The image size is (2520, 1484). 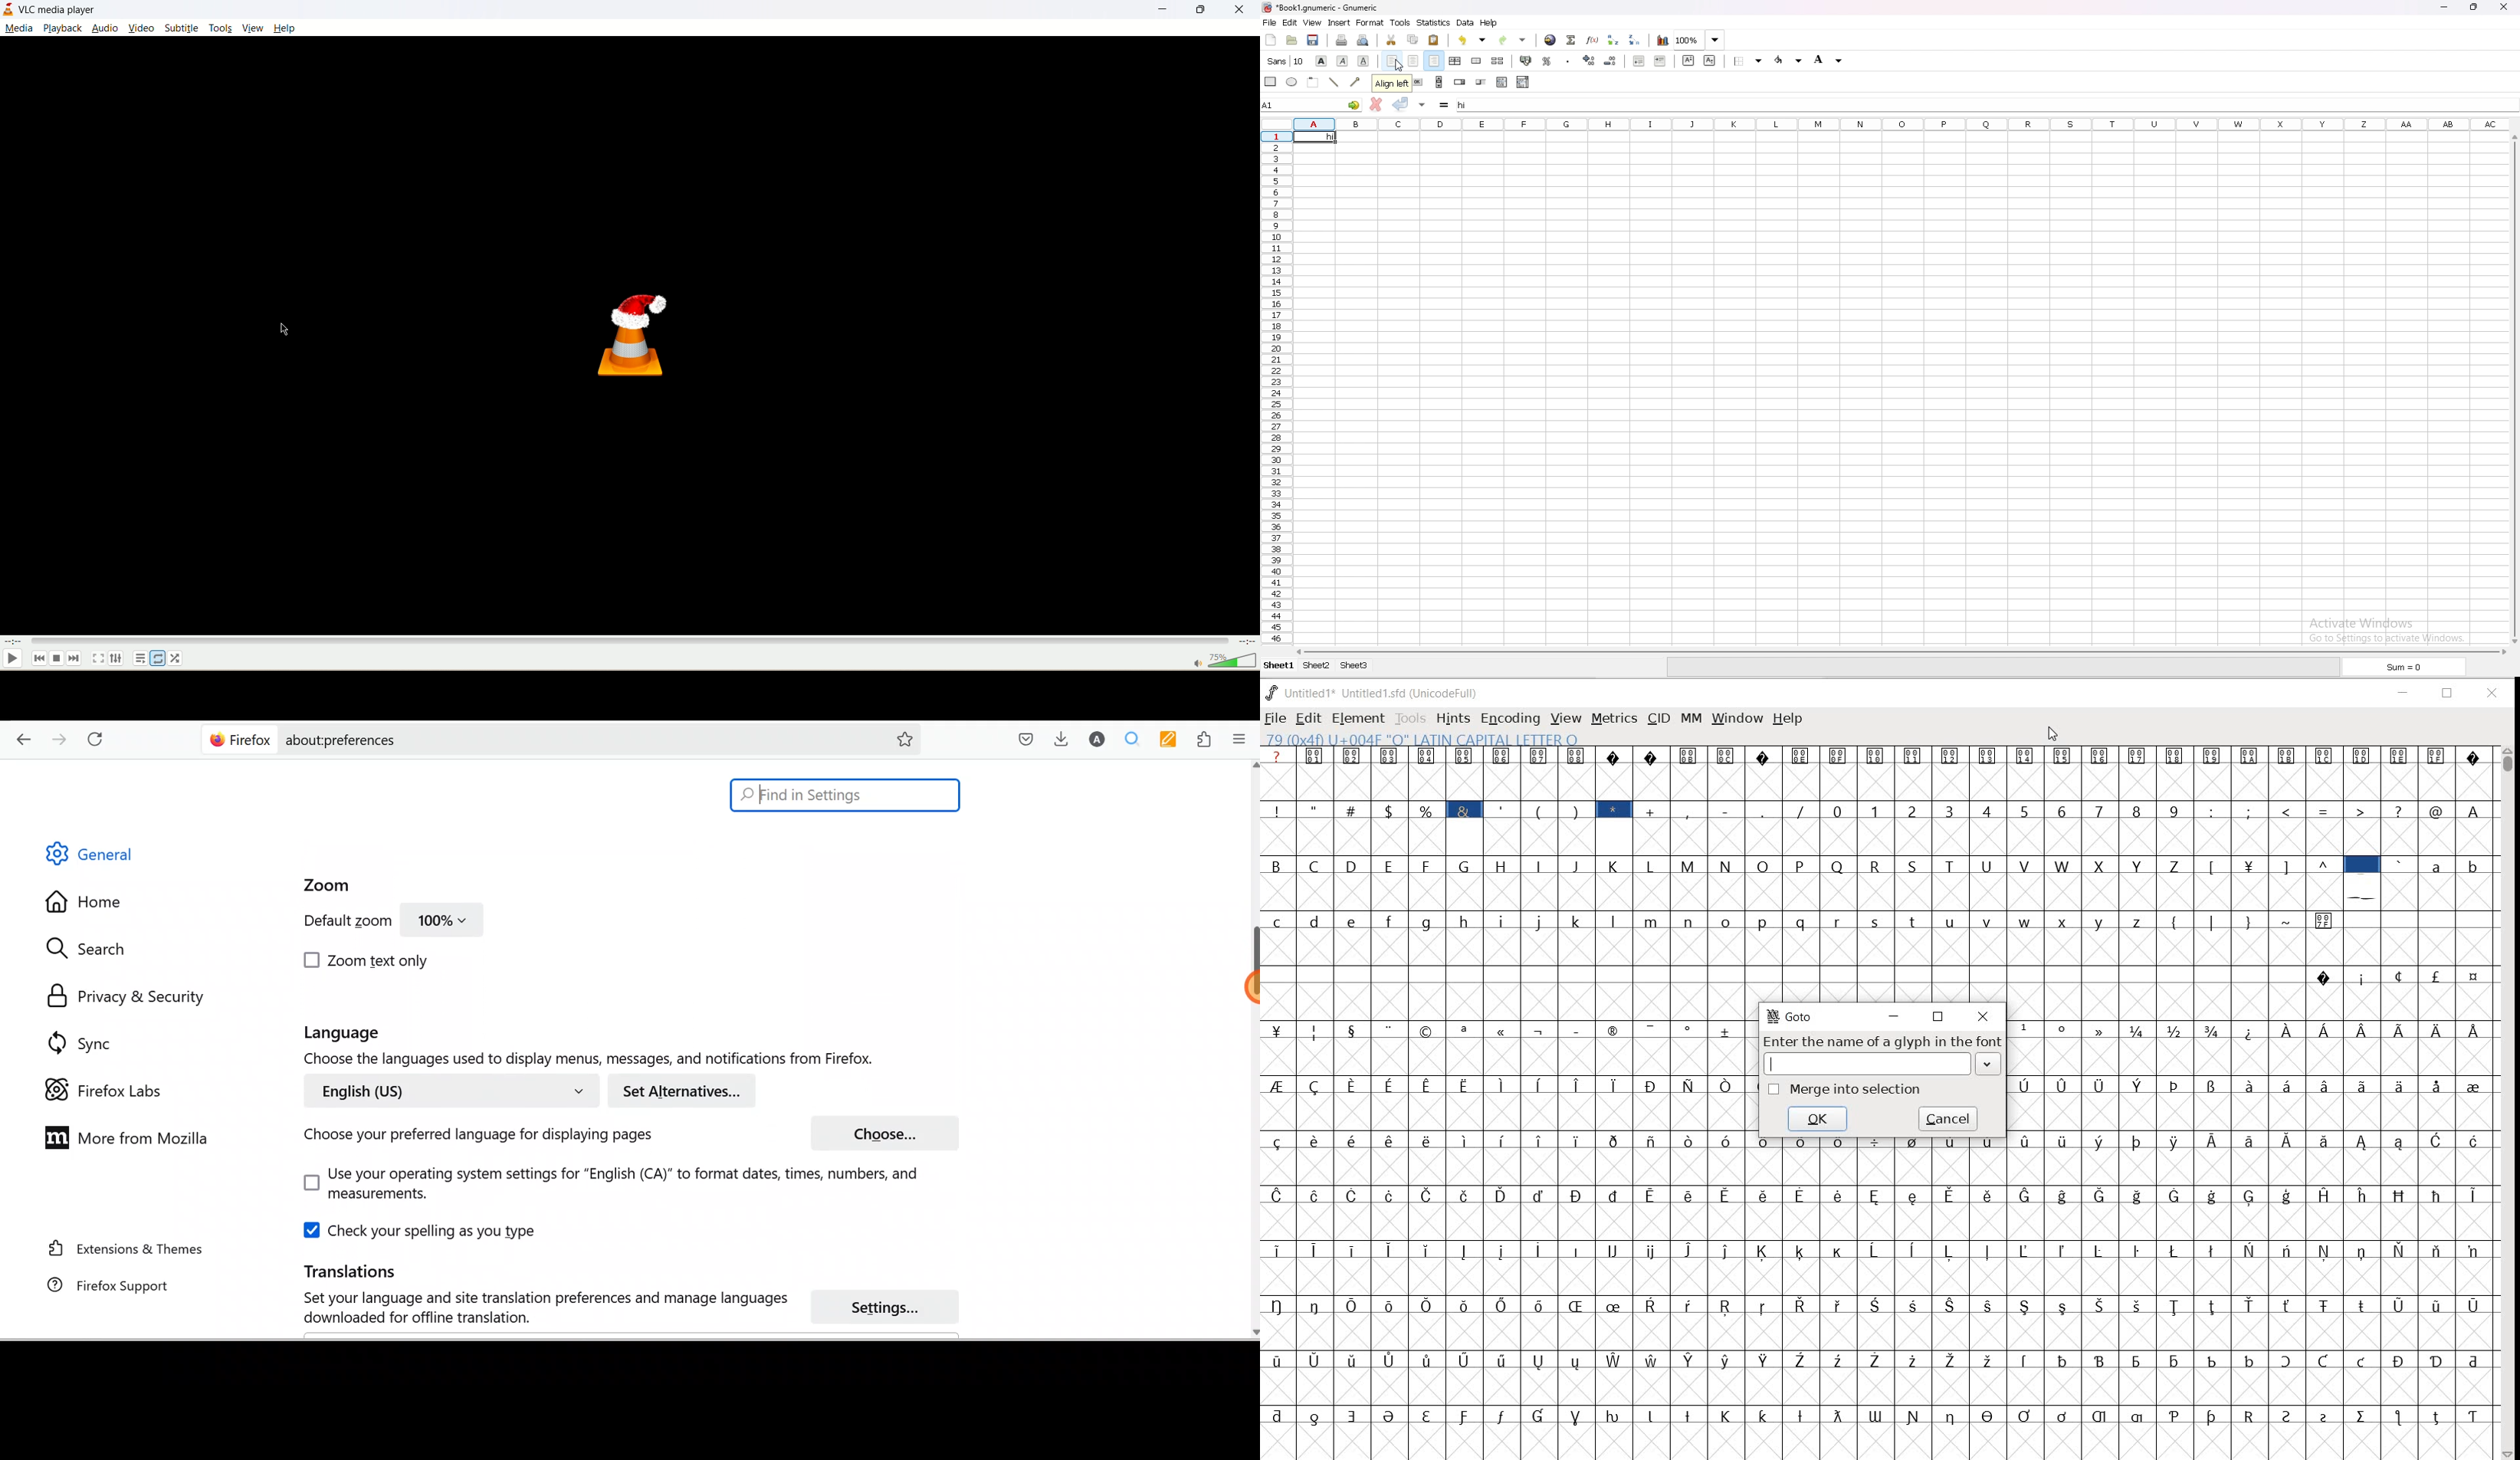 What do you see at coordinates (2252, 1066) in the screenshot?
I see `GLYPHY CHARACTERS & NUMBERS` at bounding box center [2252, 1066].